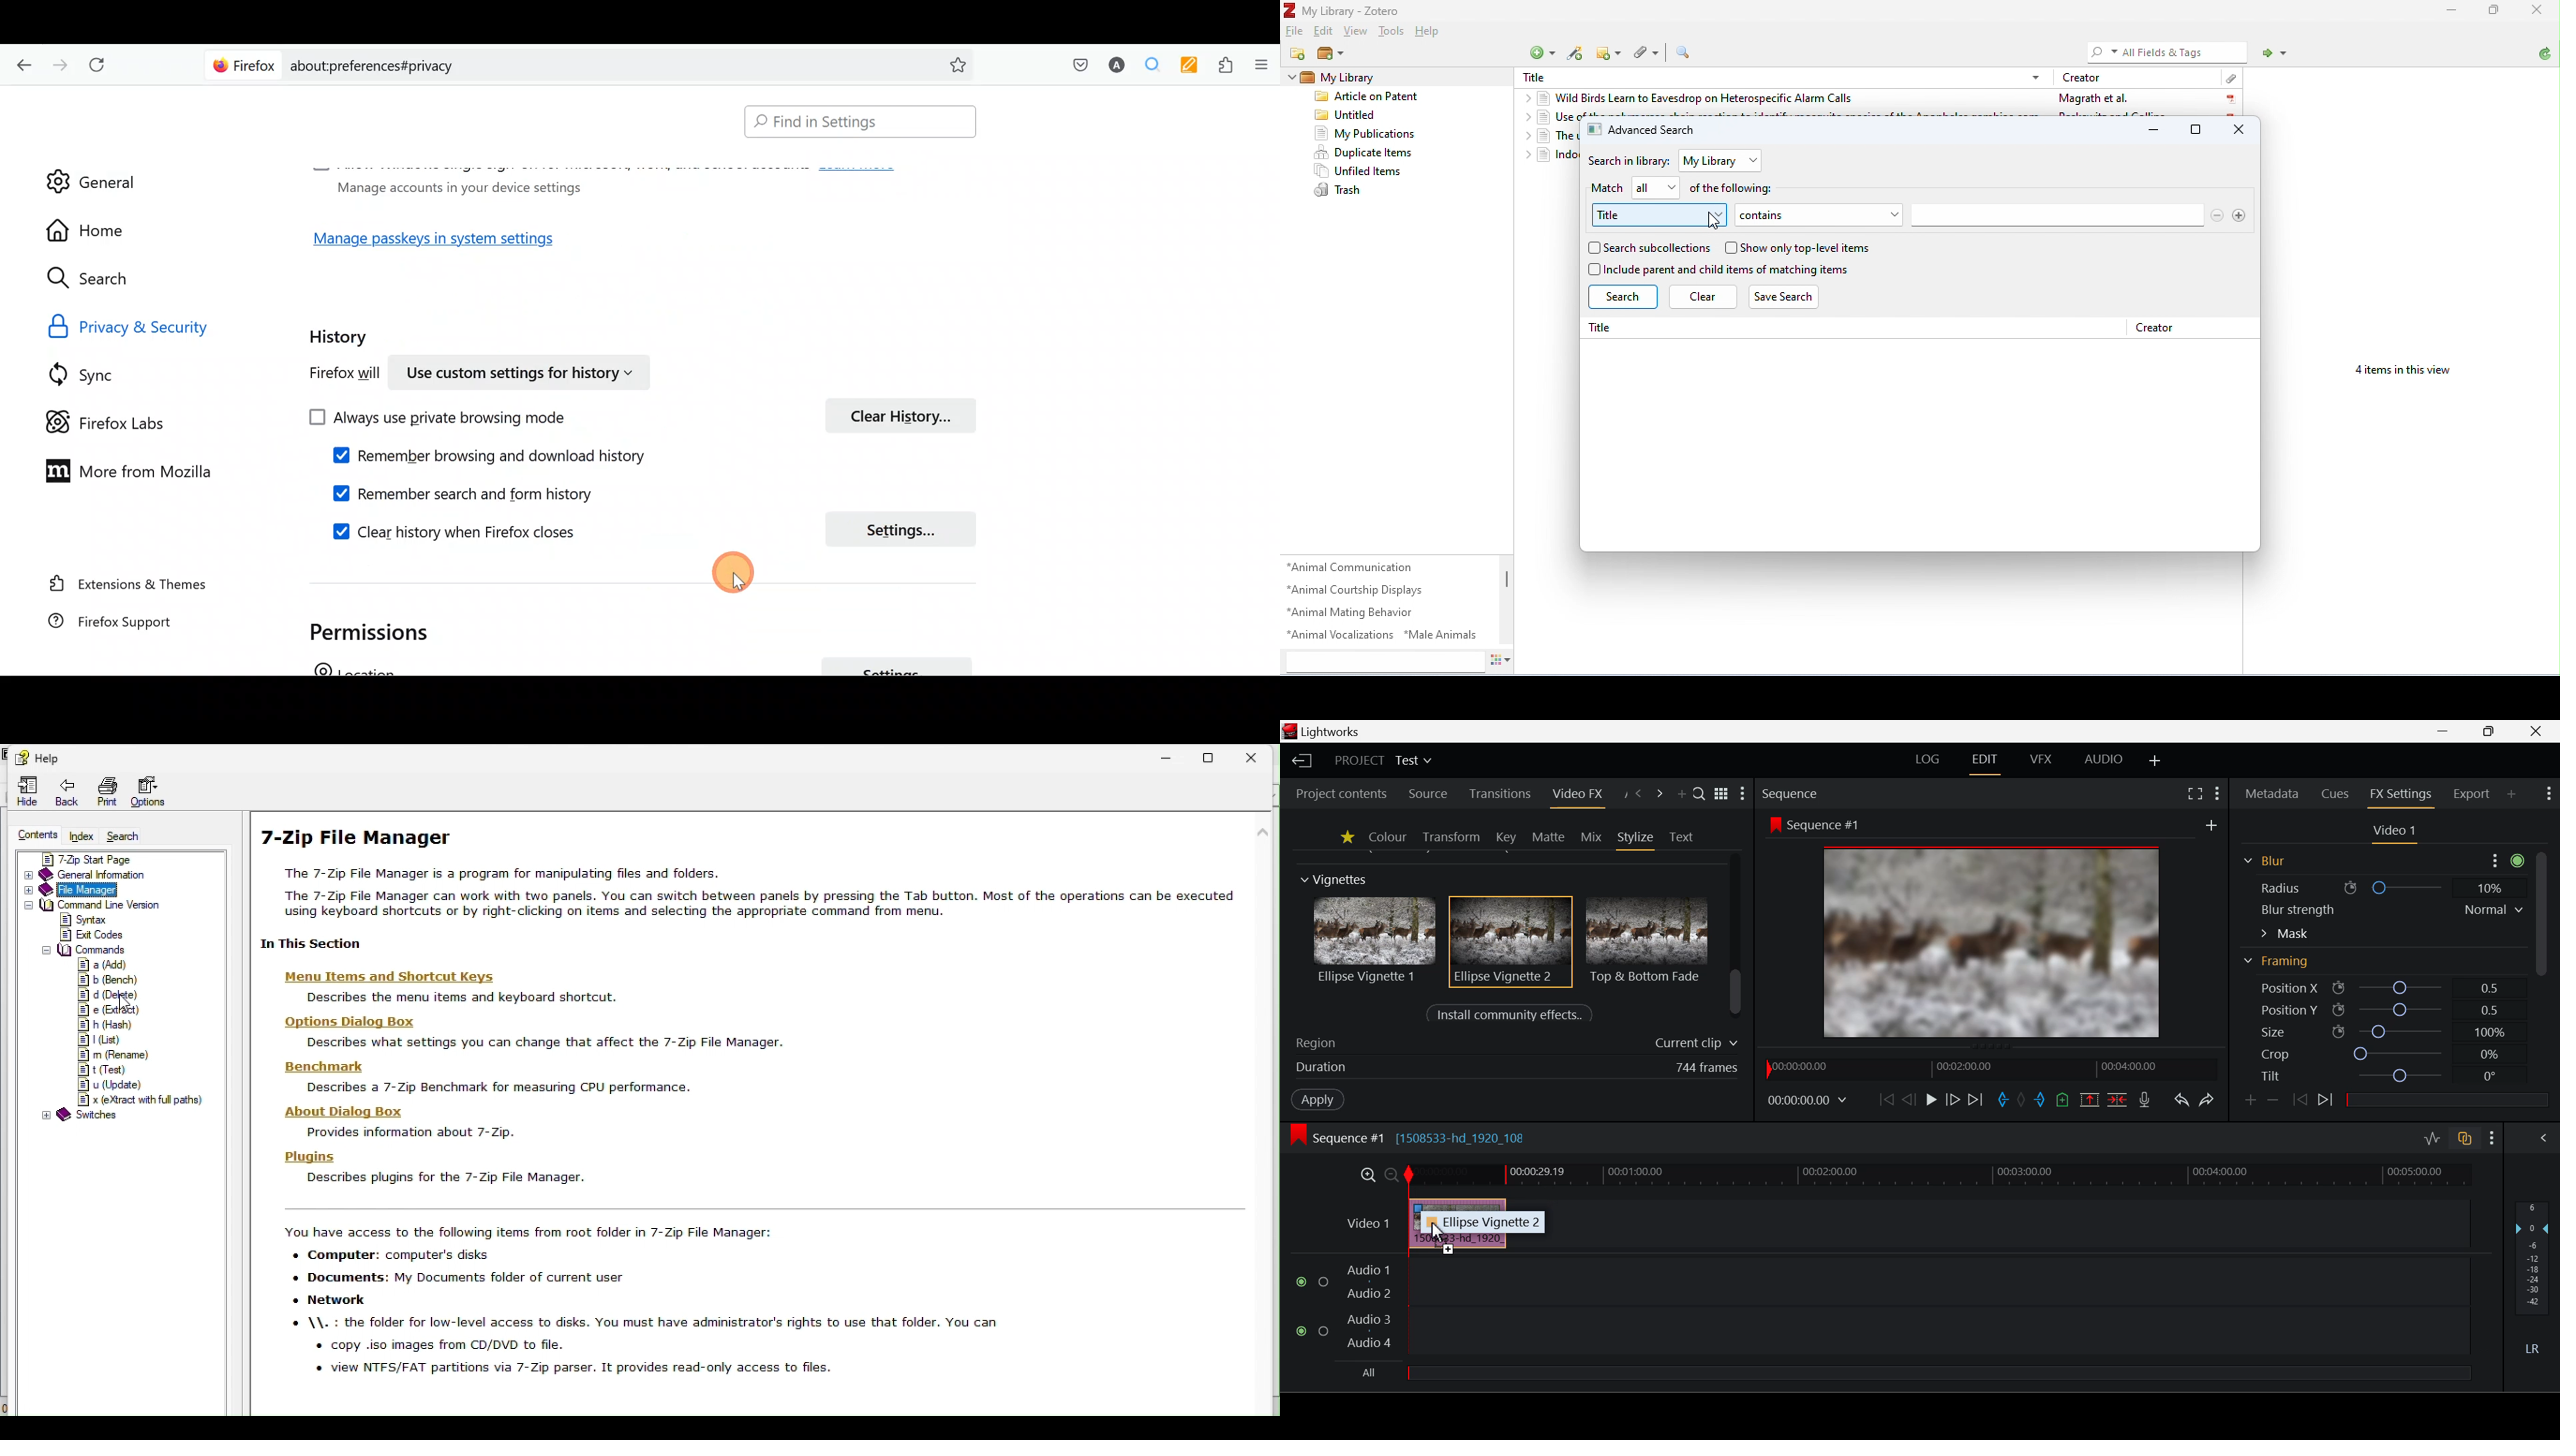 The height and width of the screenshot is (1456, 2576). Describe the element at coordinates (2390, 909) in the screenshot. I see `Blur strength Normal v` at that location.